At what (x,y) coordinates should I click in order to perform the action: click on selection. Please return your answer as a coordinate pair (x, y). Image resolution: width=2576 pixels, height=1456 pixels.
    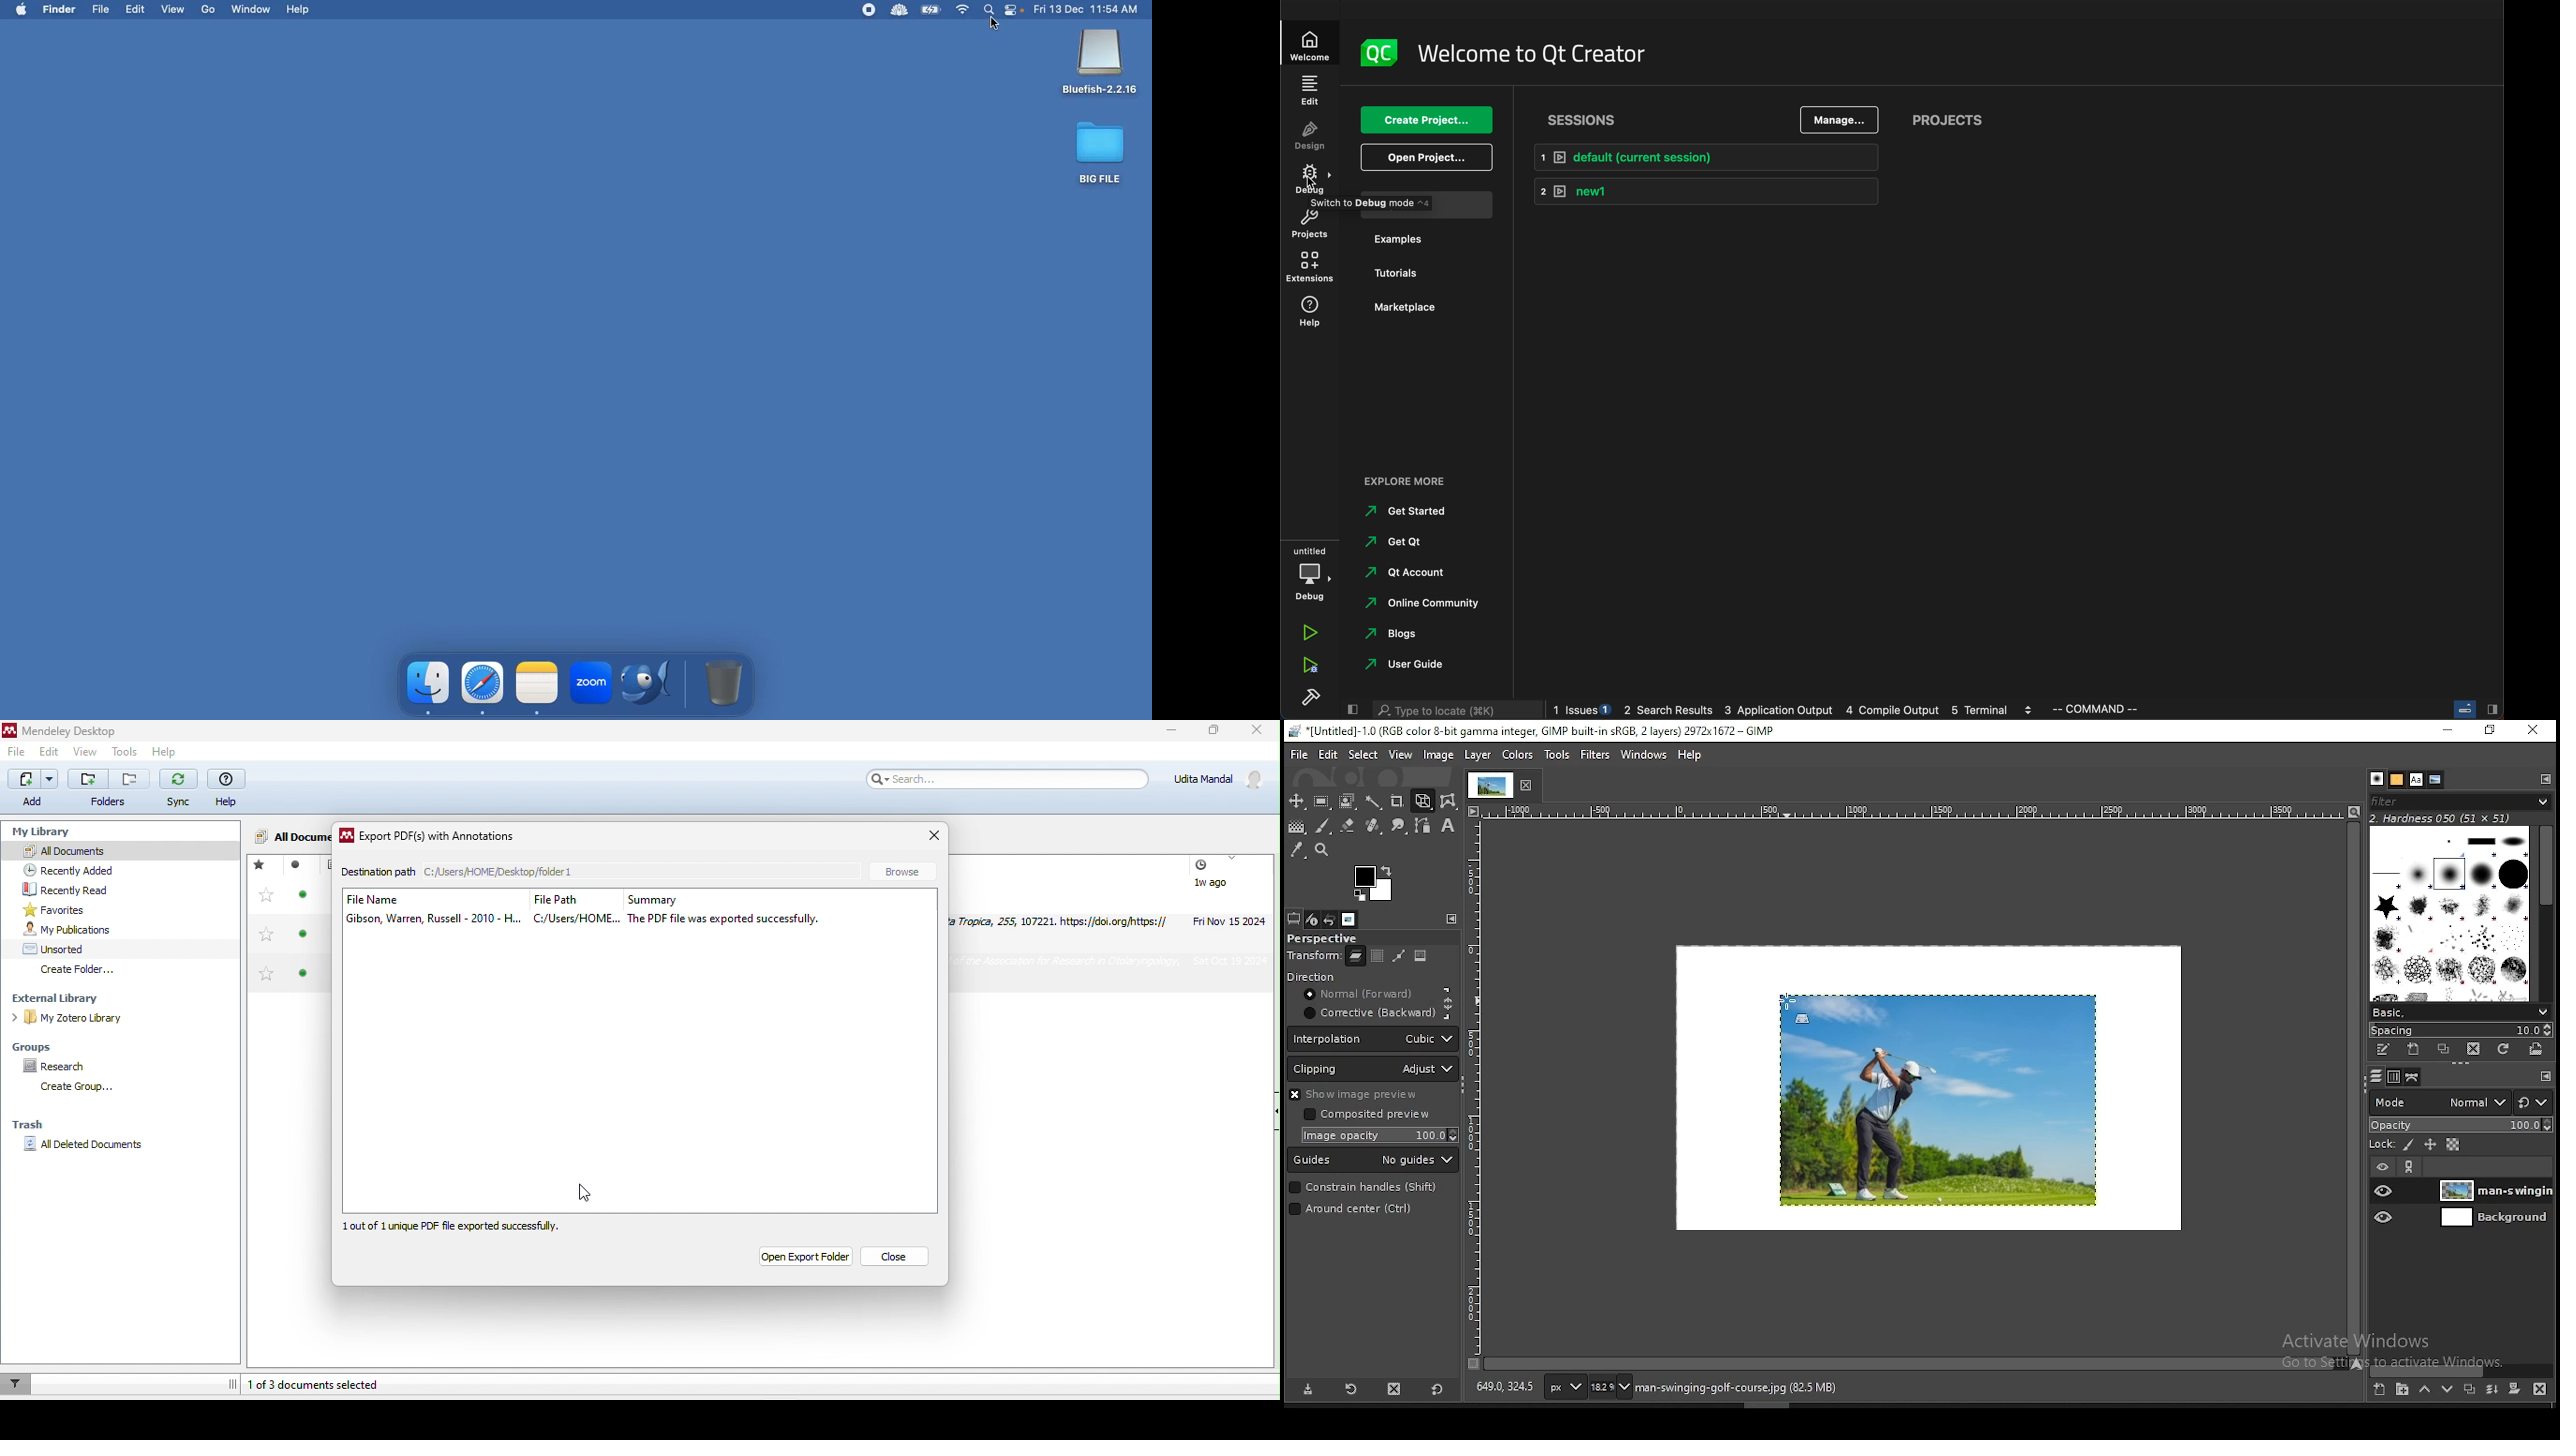
    Looking at the image, I should click on (1400, 956).